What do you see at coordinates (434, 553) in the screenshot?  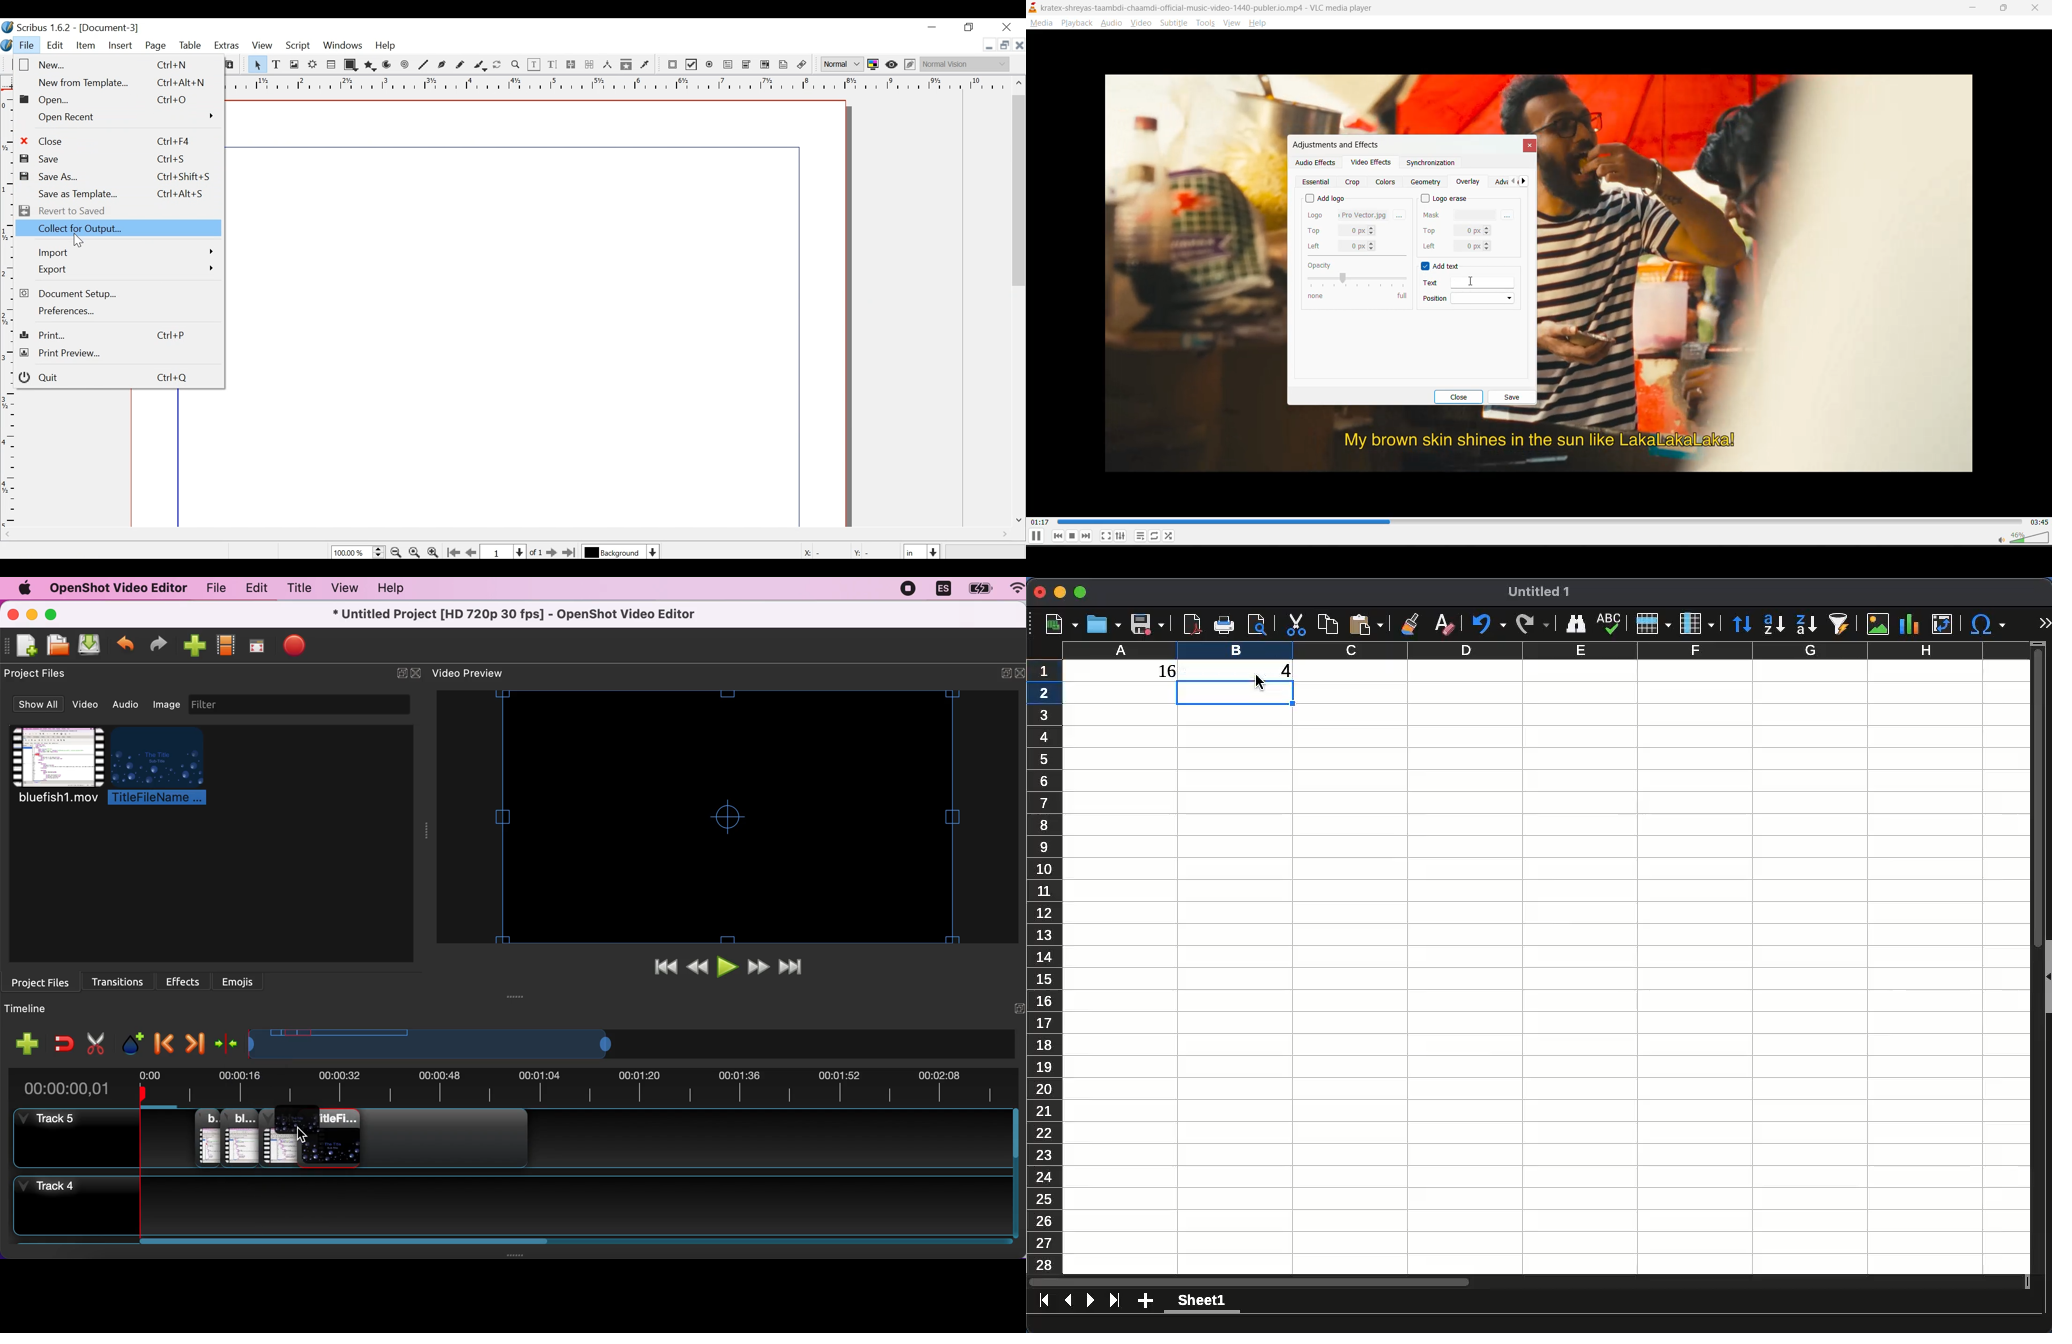 I see `Zoom out` at bounding box center [434, 553].